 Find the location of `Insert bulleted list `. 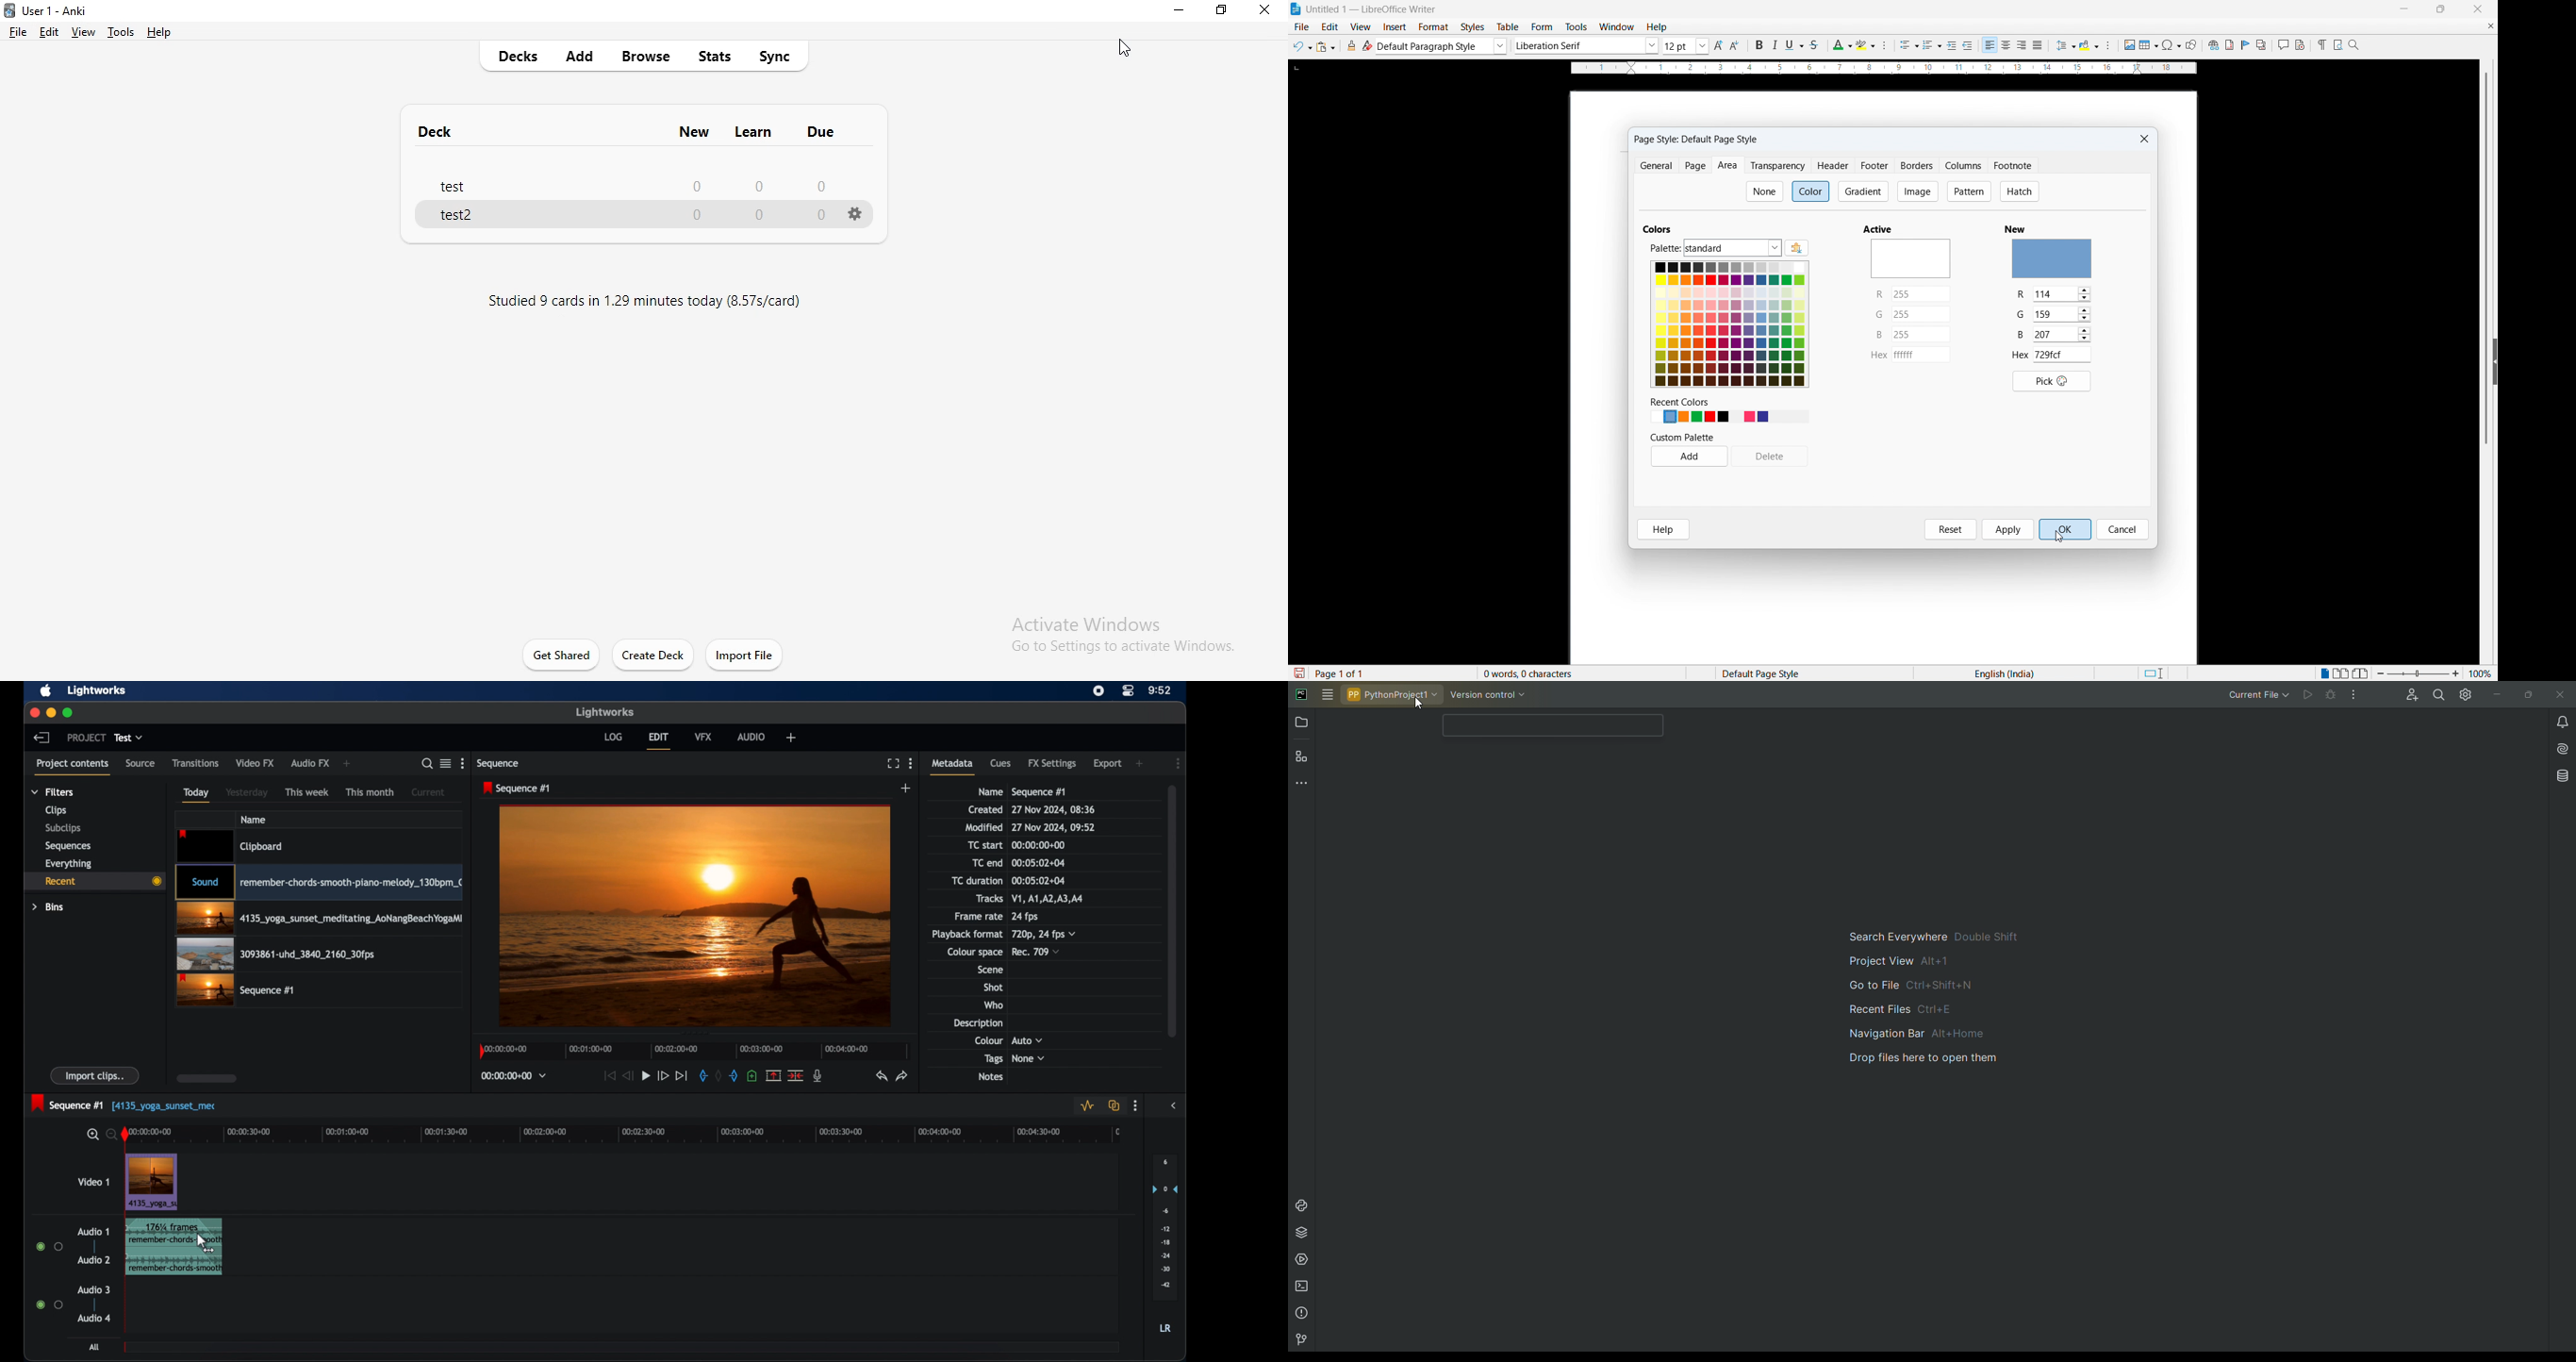

Insert bulleted list  is located at coordinates (1910, 46).